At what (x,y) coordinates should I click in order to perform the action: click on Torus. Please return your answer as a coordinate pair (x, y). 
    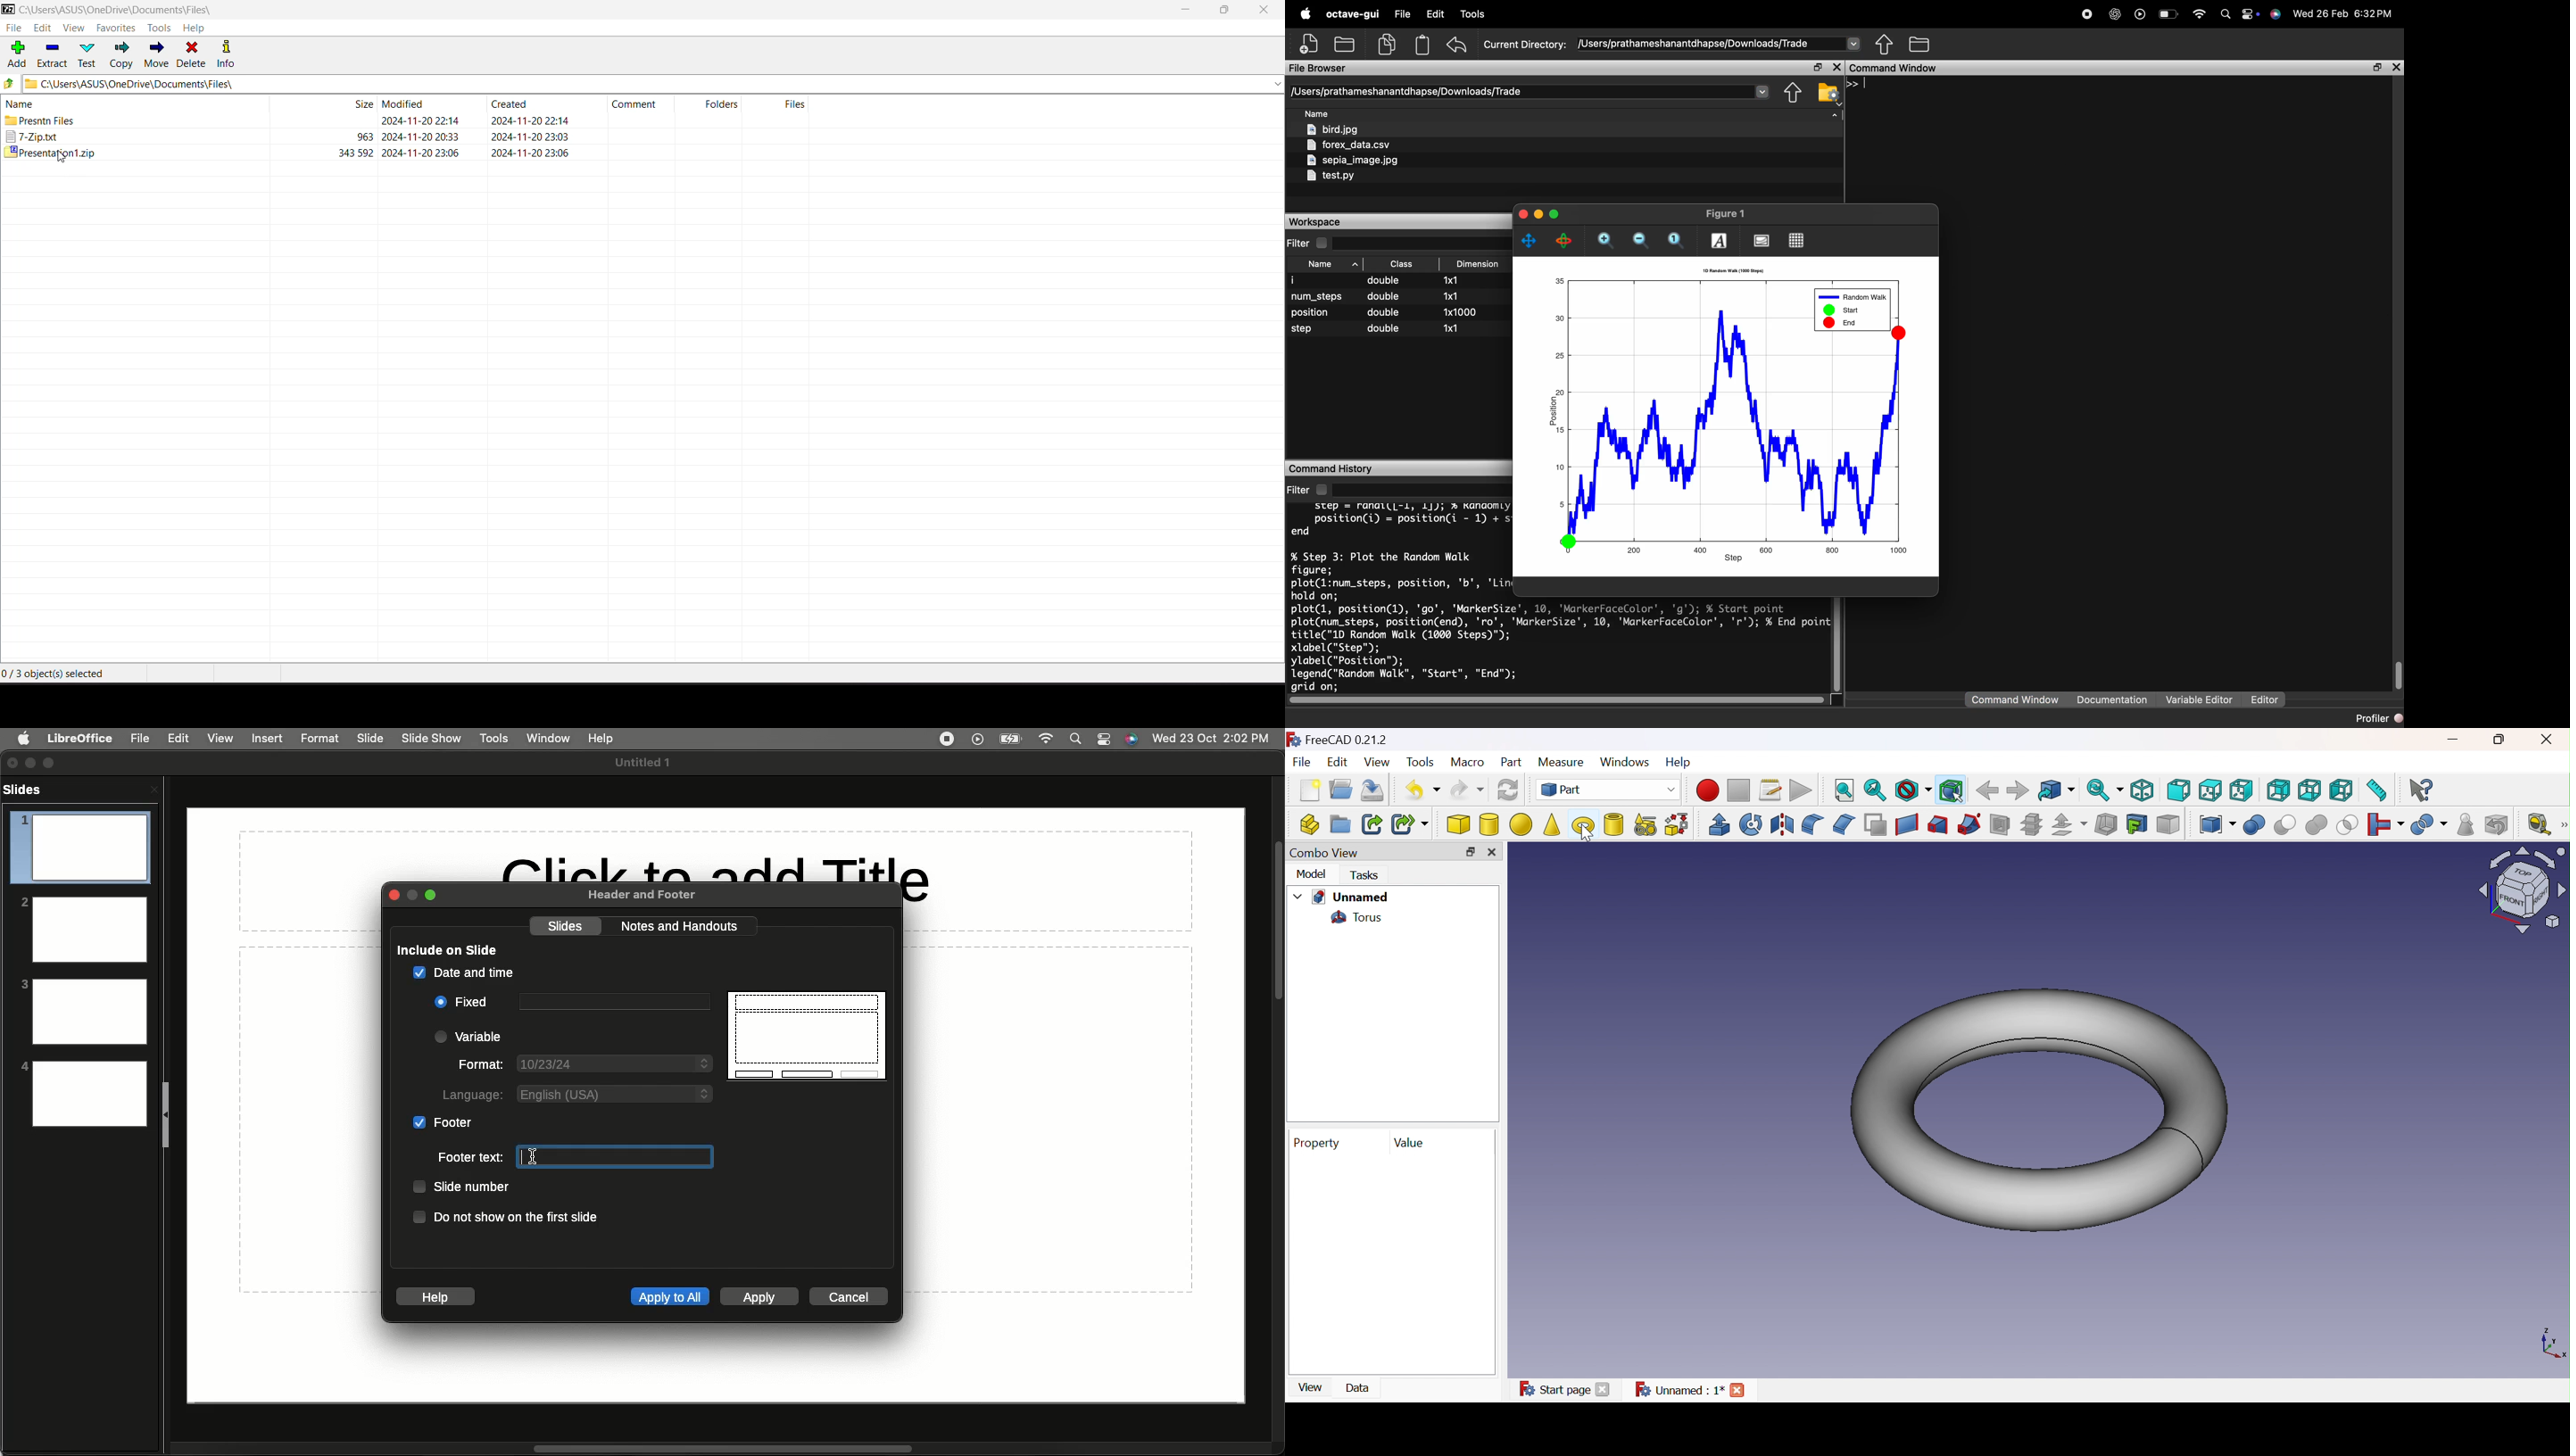
    Looking at the image, I should click on (1355, 917).